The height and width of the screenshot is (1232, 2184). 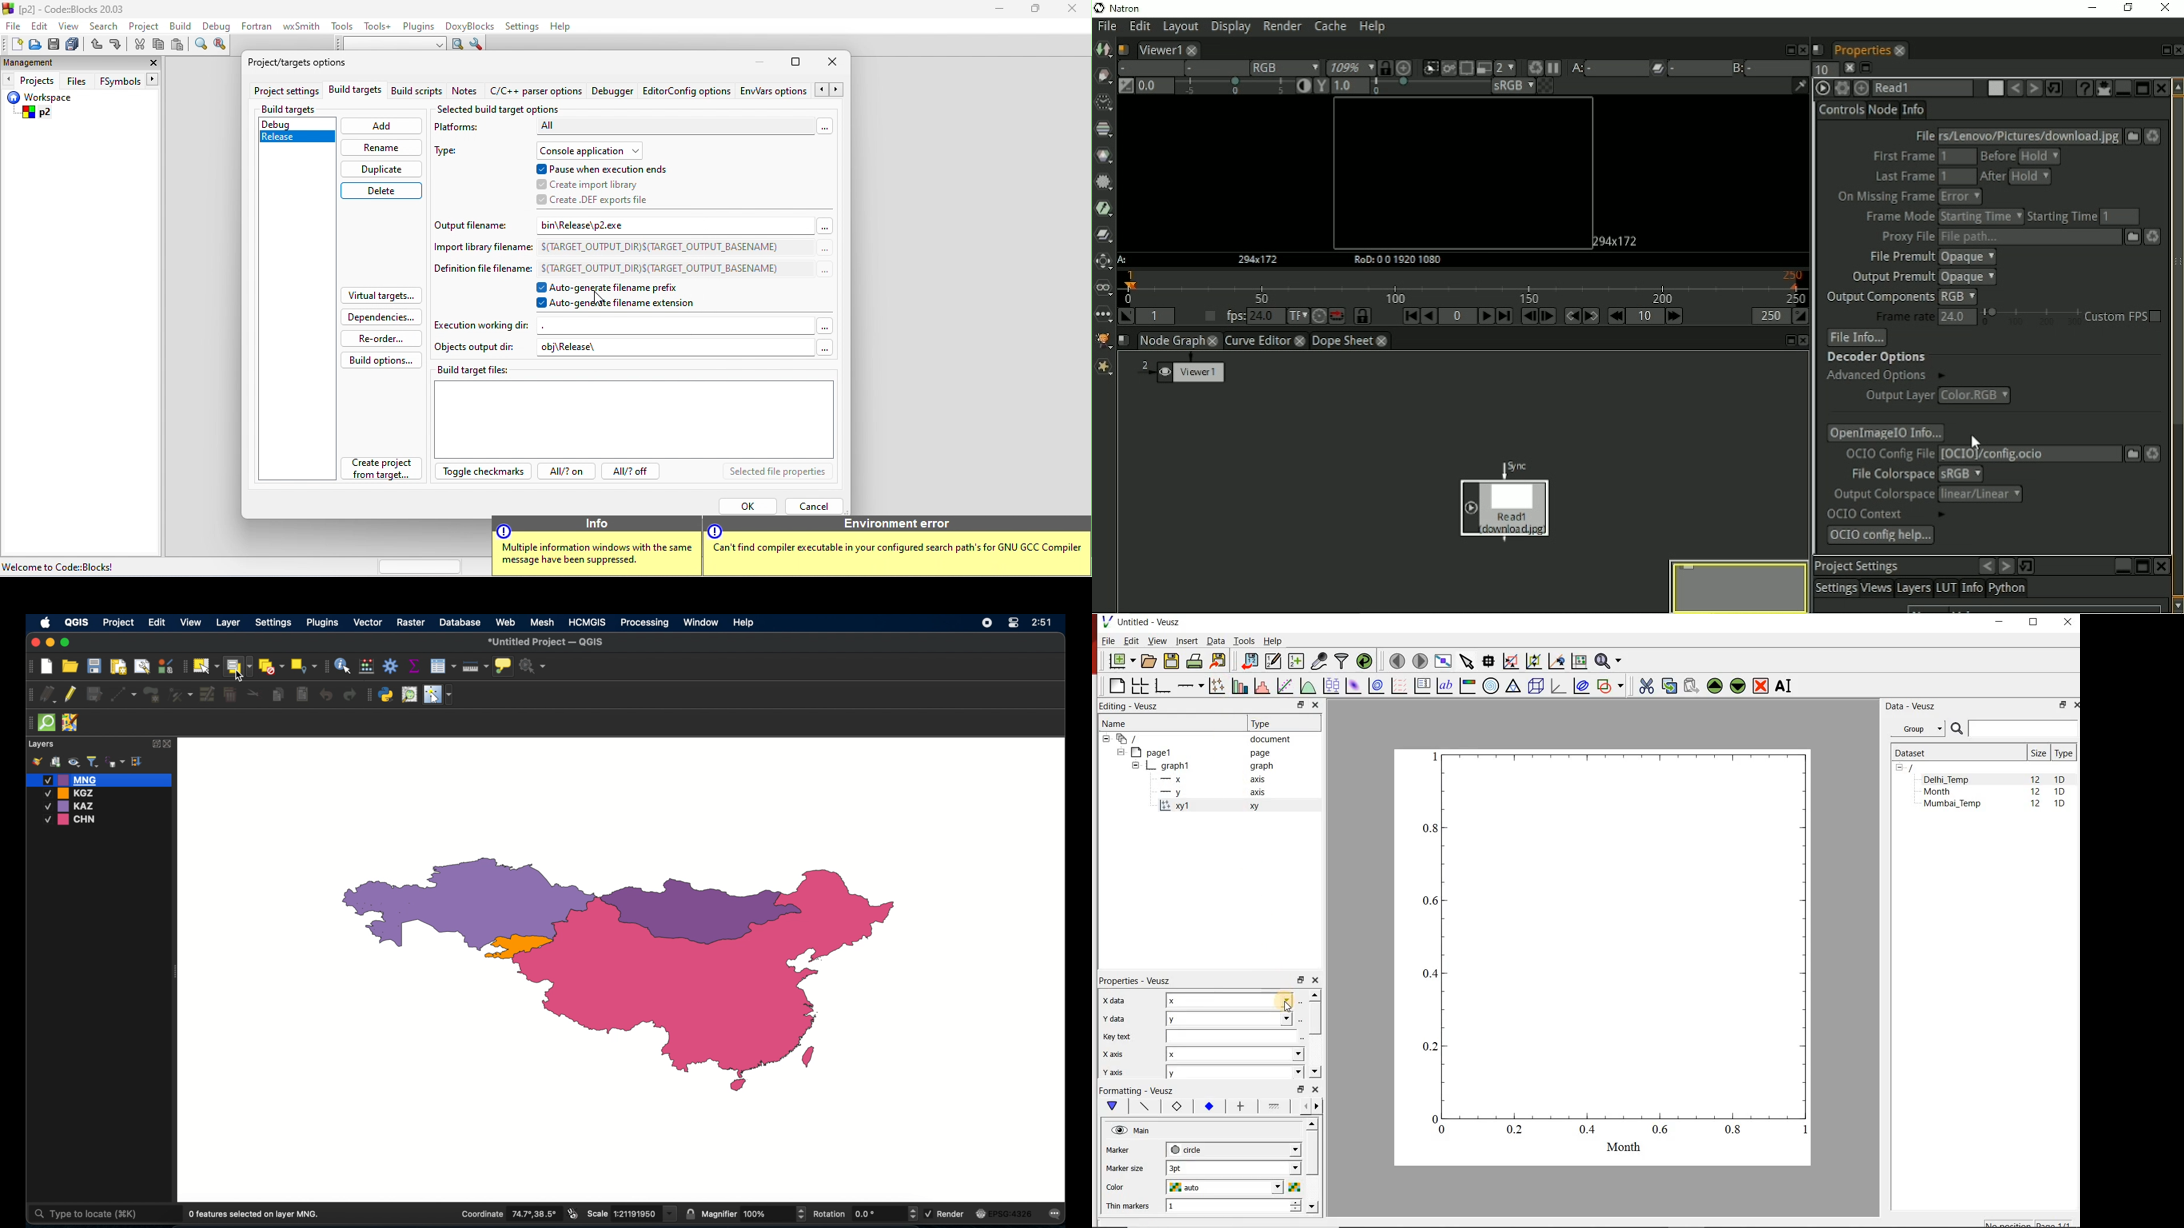 What do you see at coordinates (631, 269) in the screenshot?
I see `Definition file filename: S(TARGET_OUTPUT_DIR)S(TARGET_OUTPUT_BASENAME)` at bounding box center [631, 269].